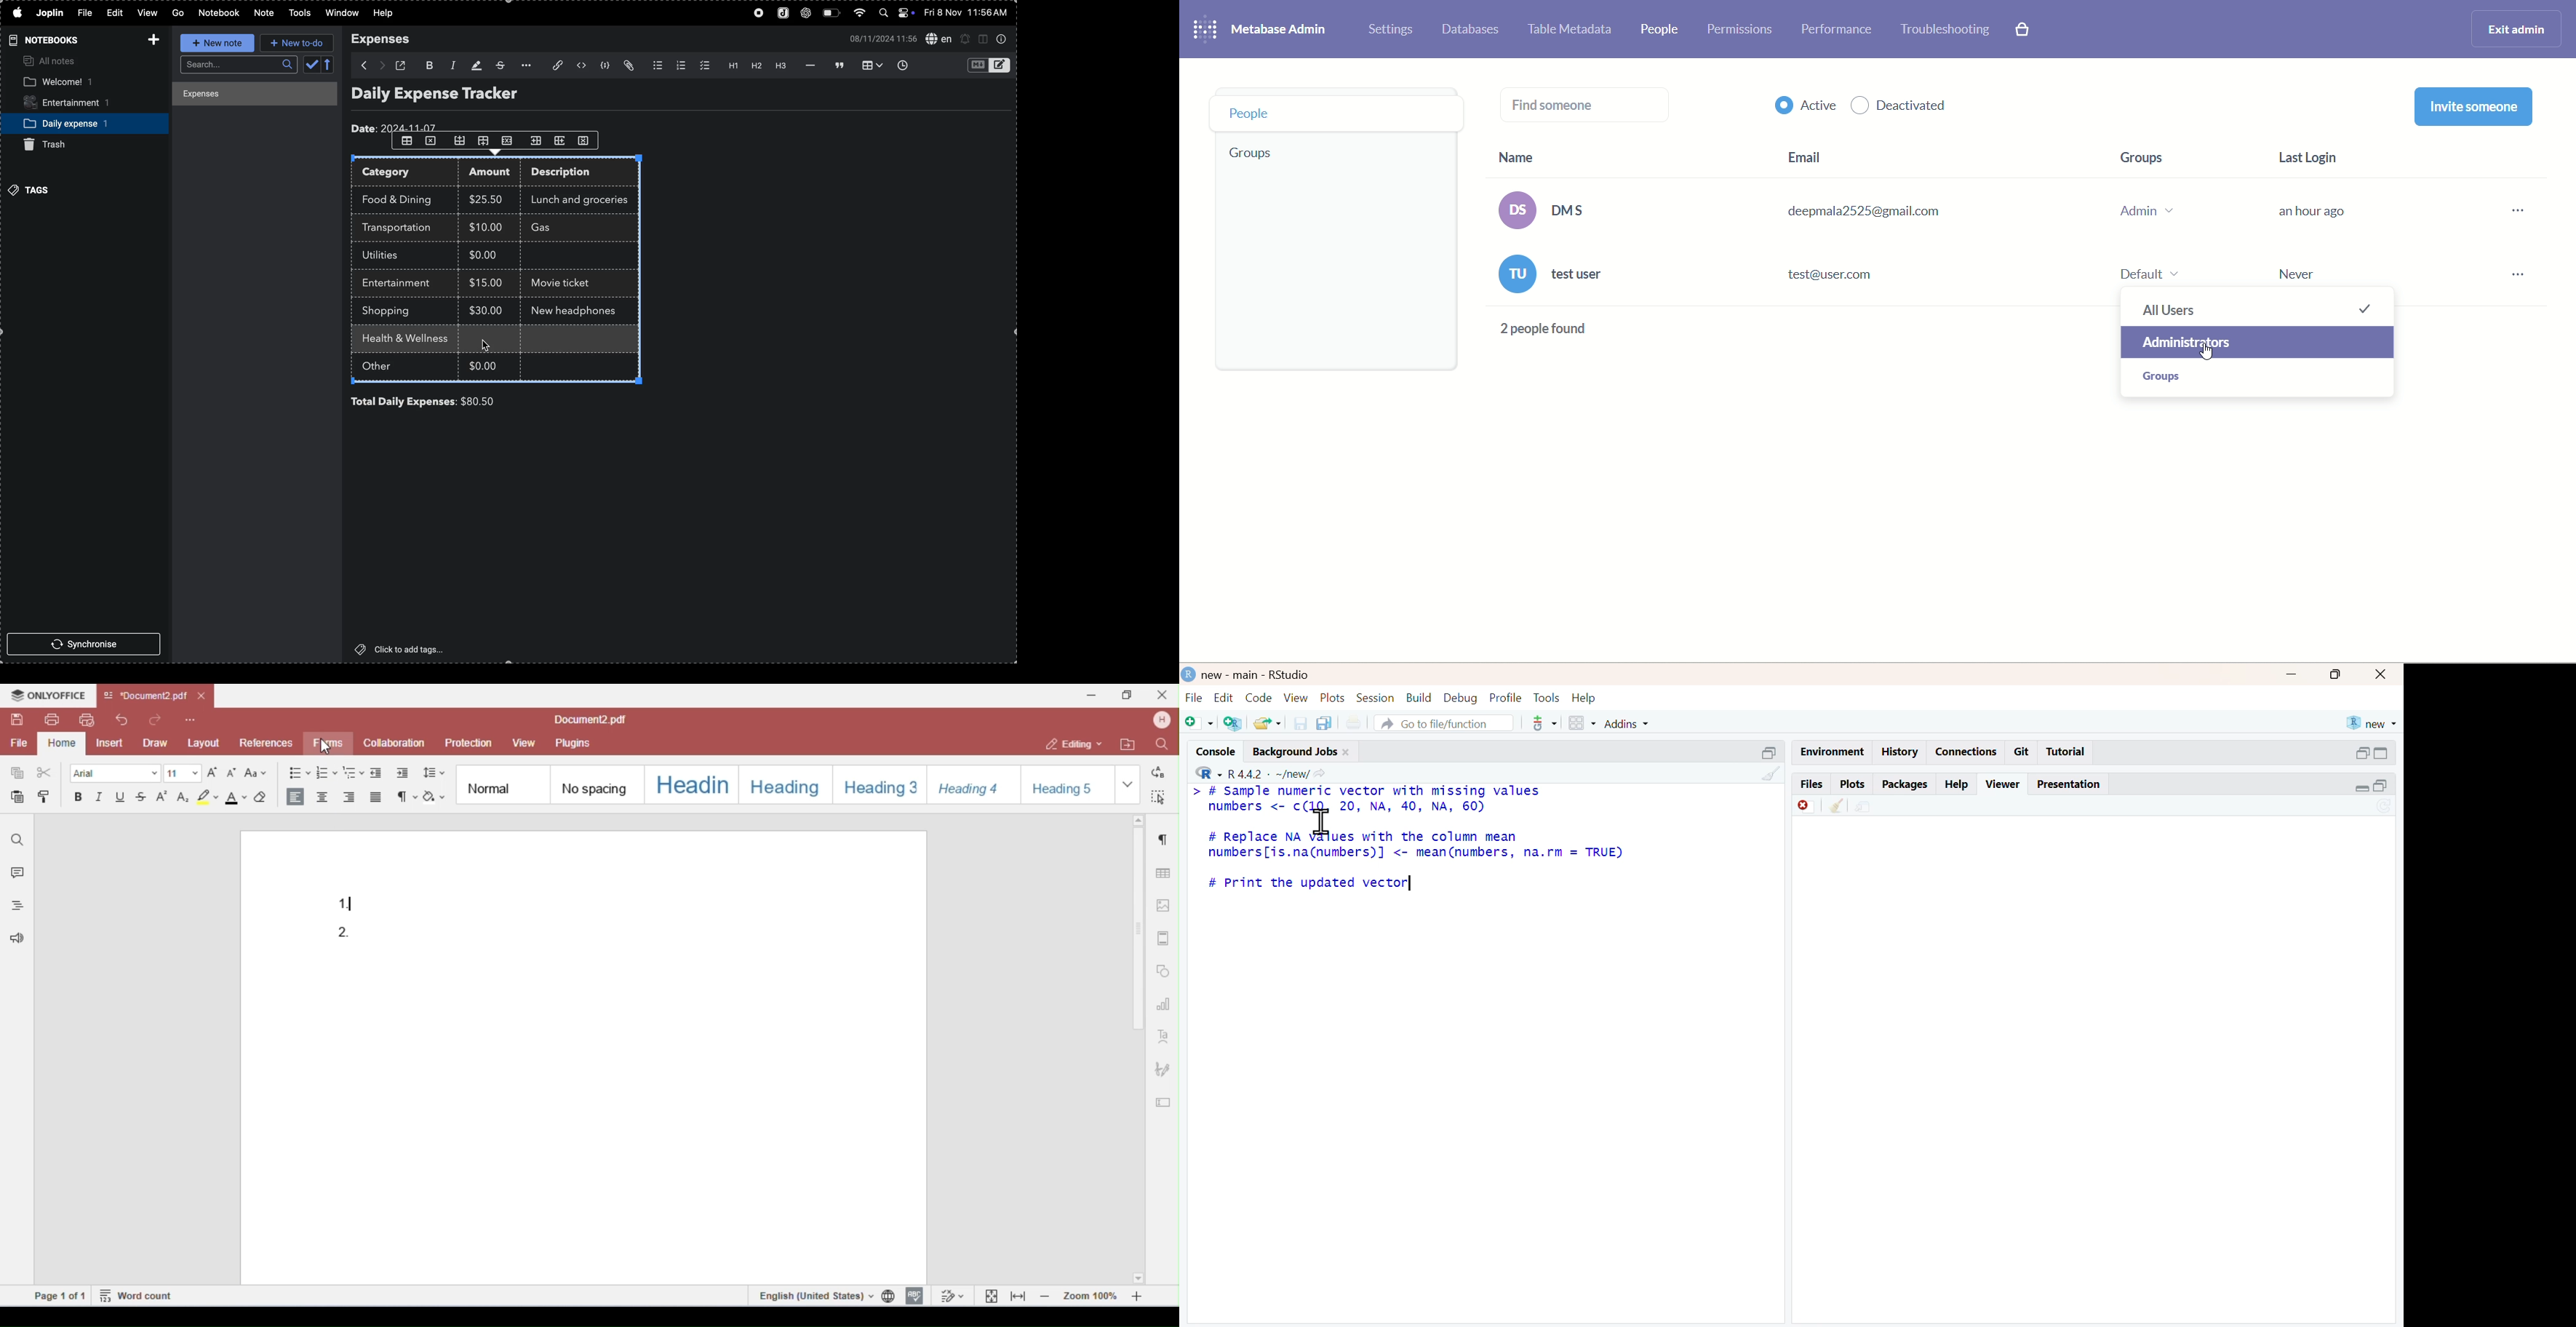  I want to click on $10.00, so click(486, 227).